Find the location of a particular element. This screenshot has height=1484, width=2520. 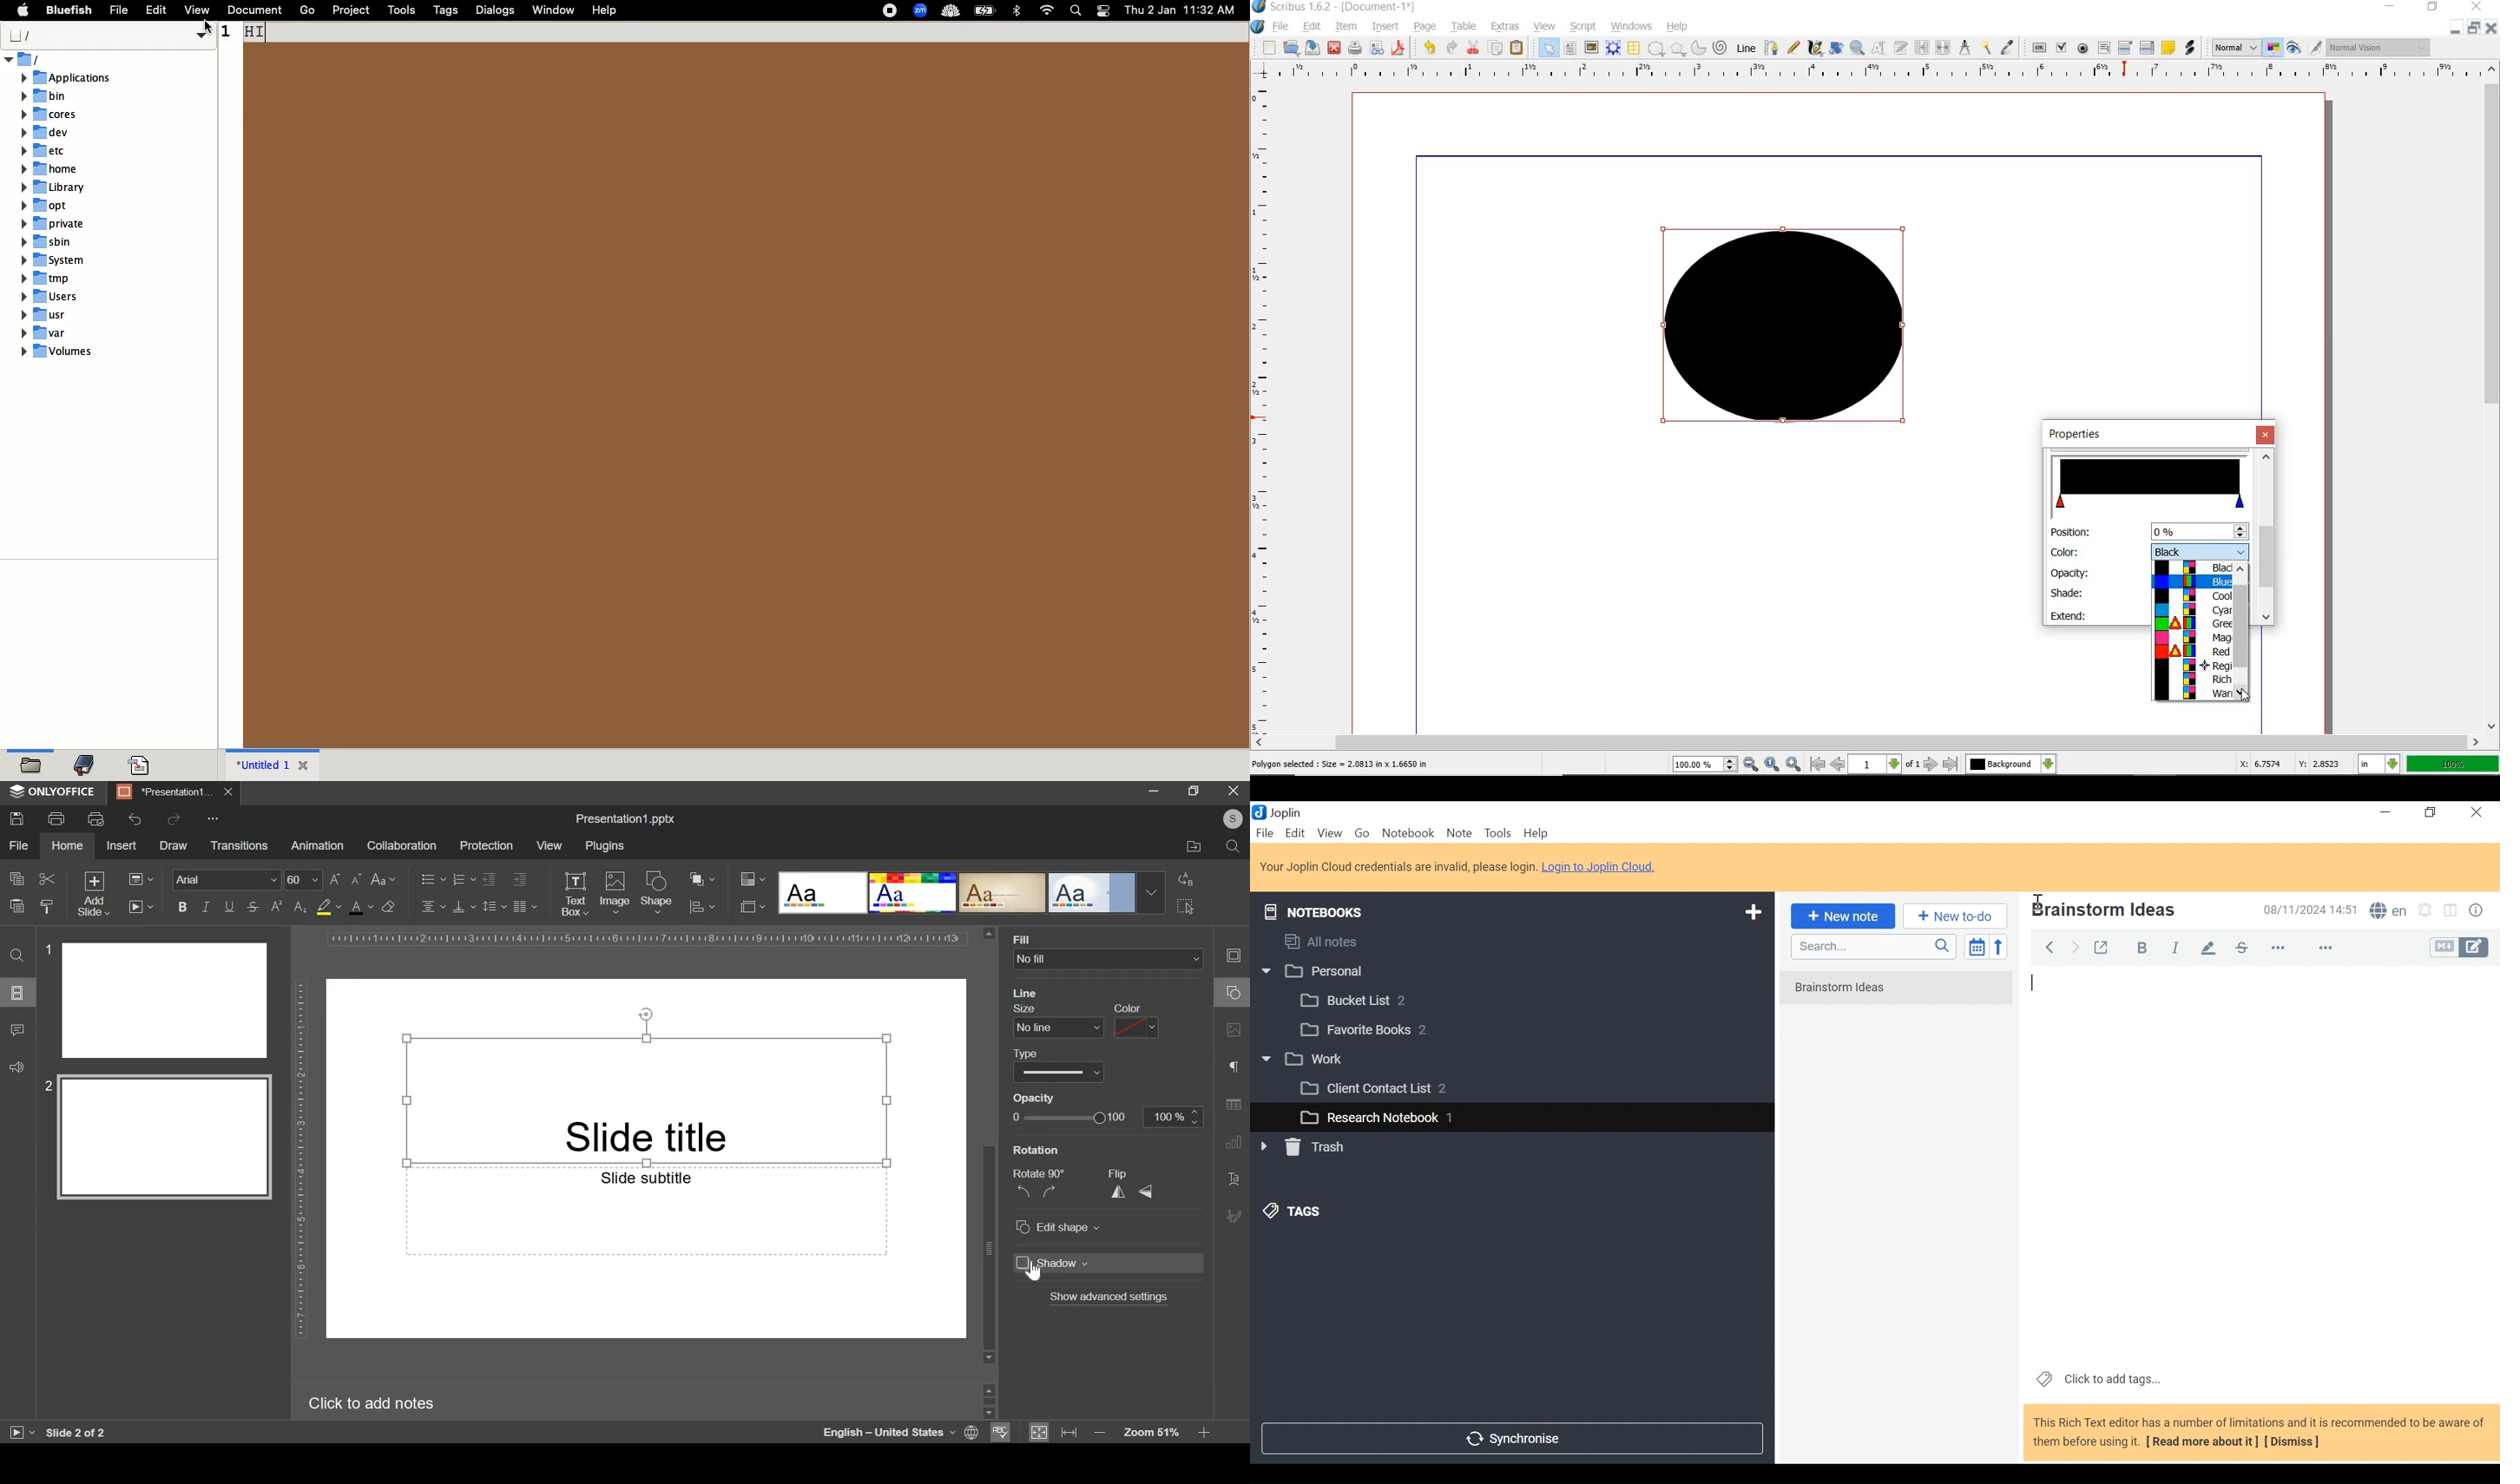

go is located at coordinates (307, 10).